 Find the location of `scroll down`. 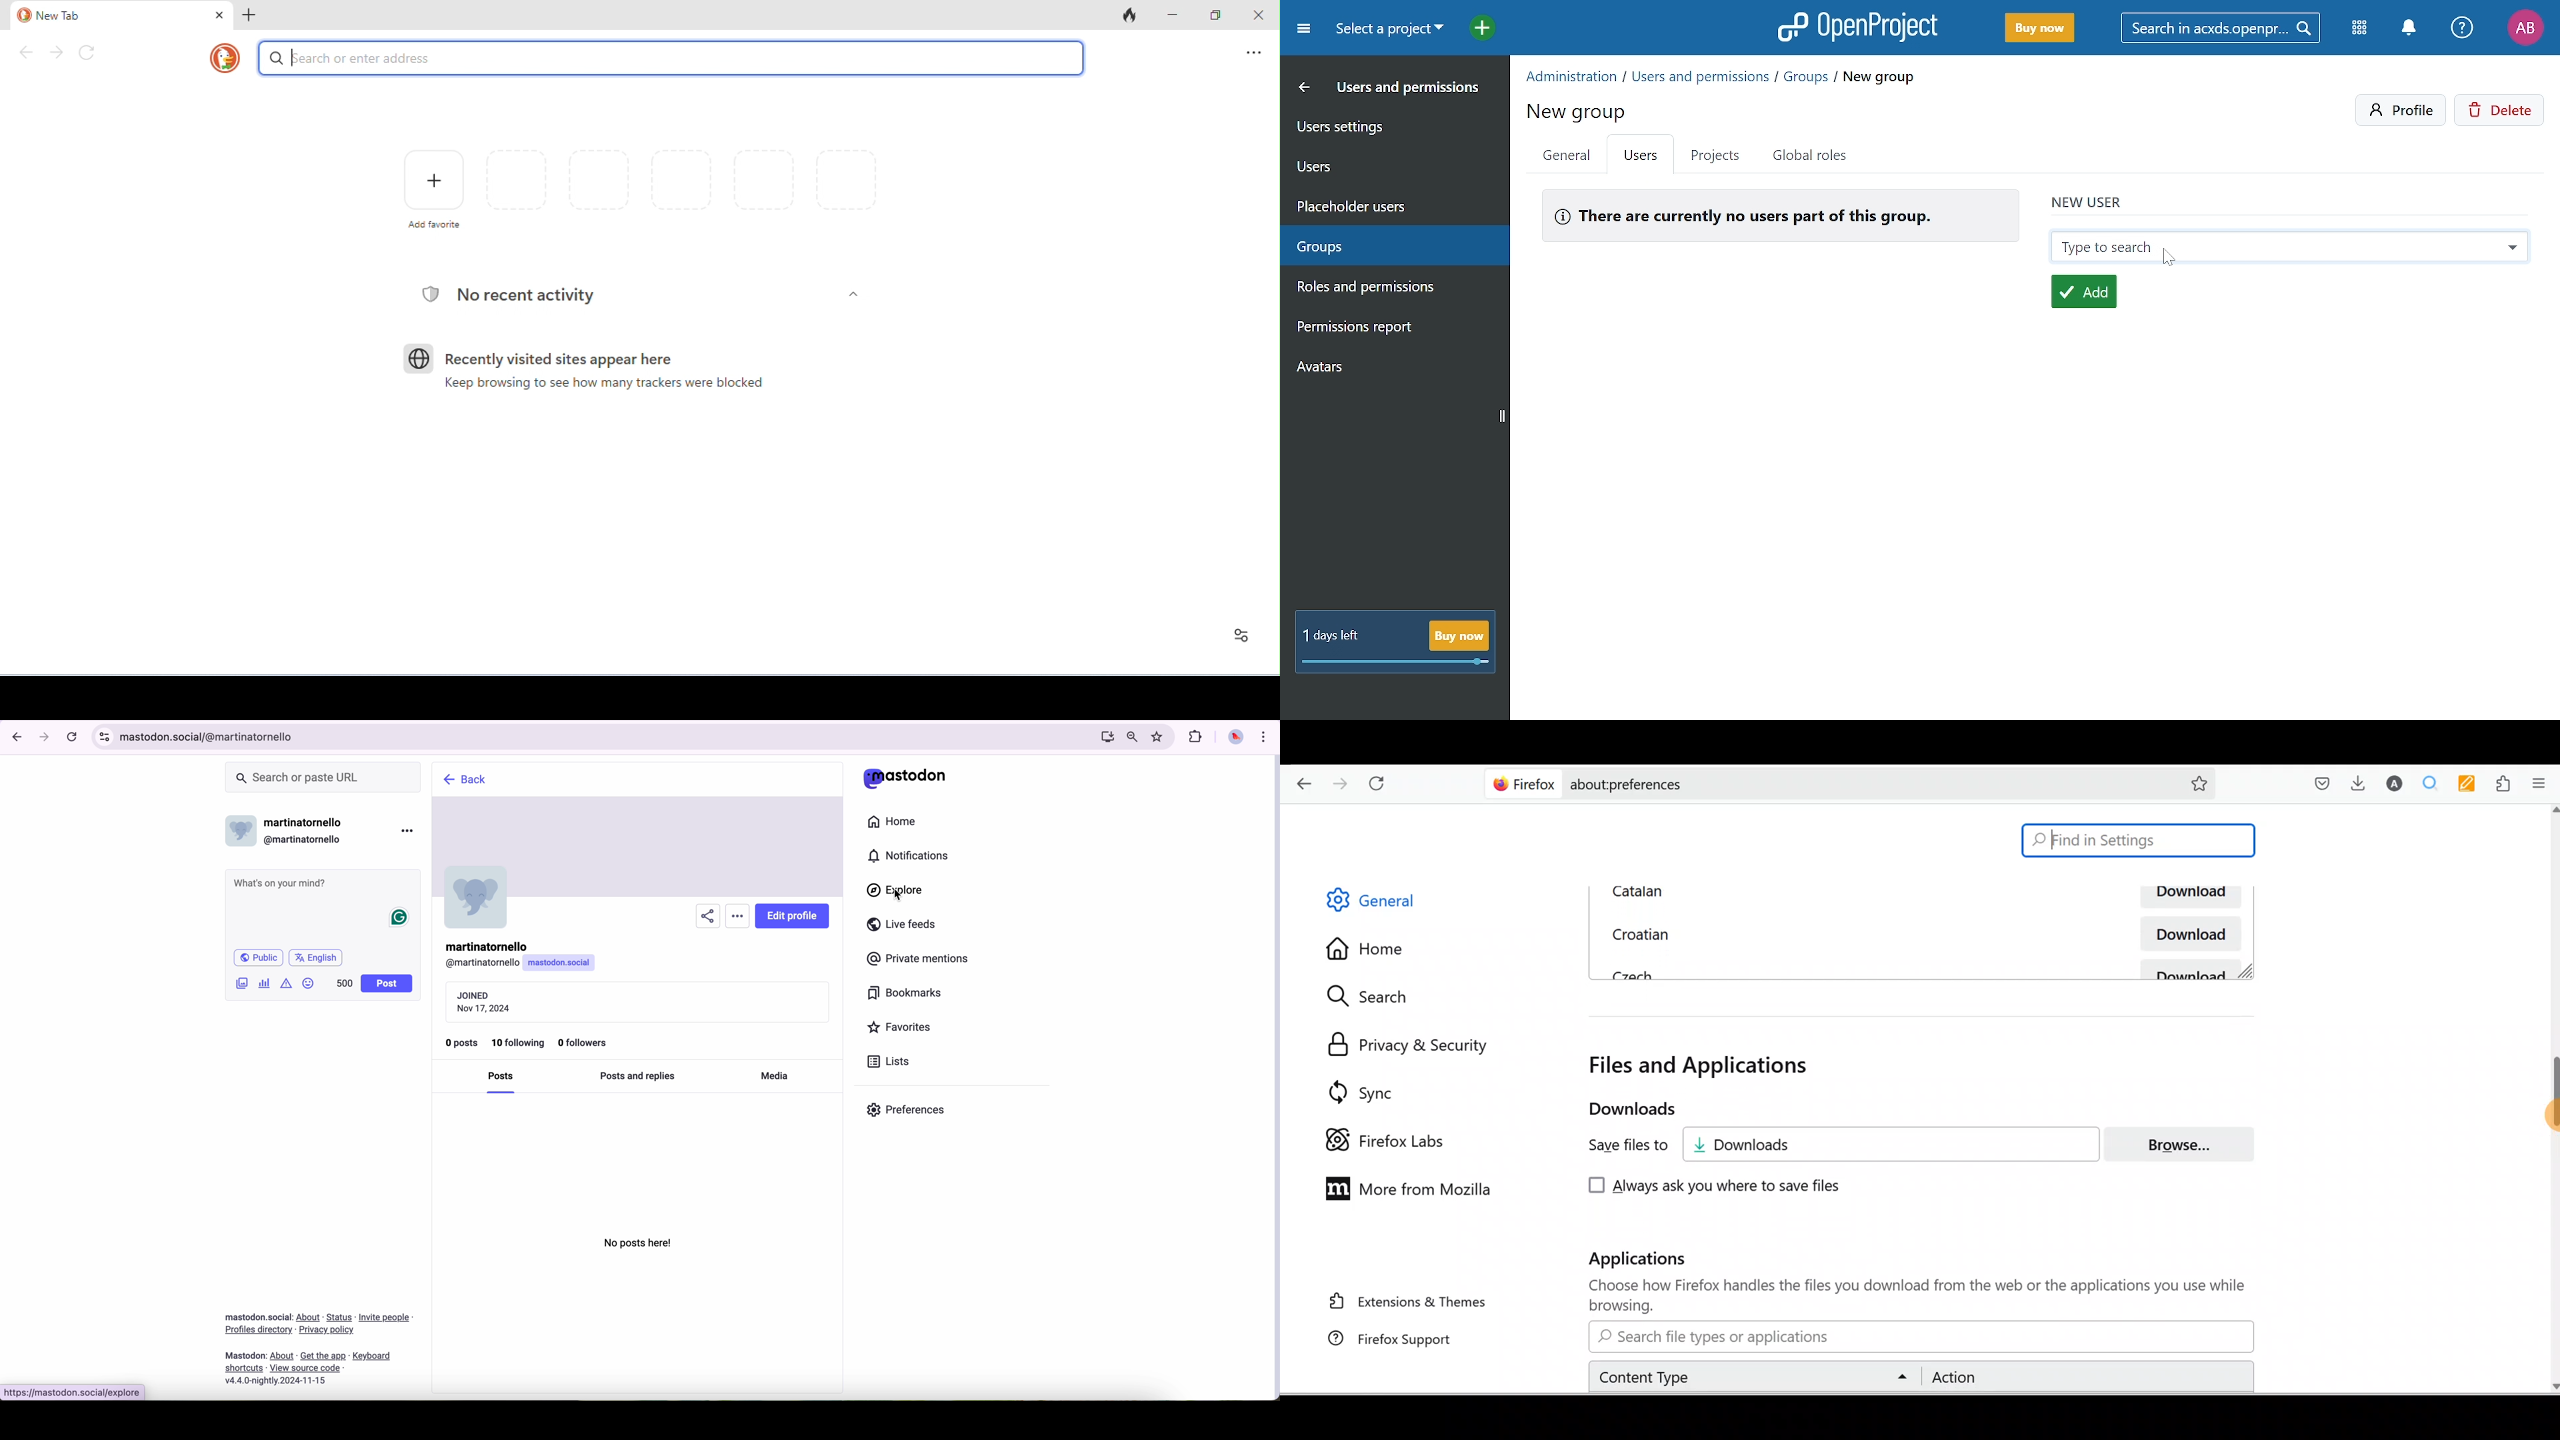

scroll down is located at coordinates (2552, 1385).